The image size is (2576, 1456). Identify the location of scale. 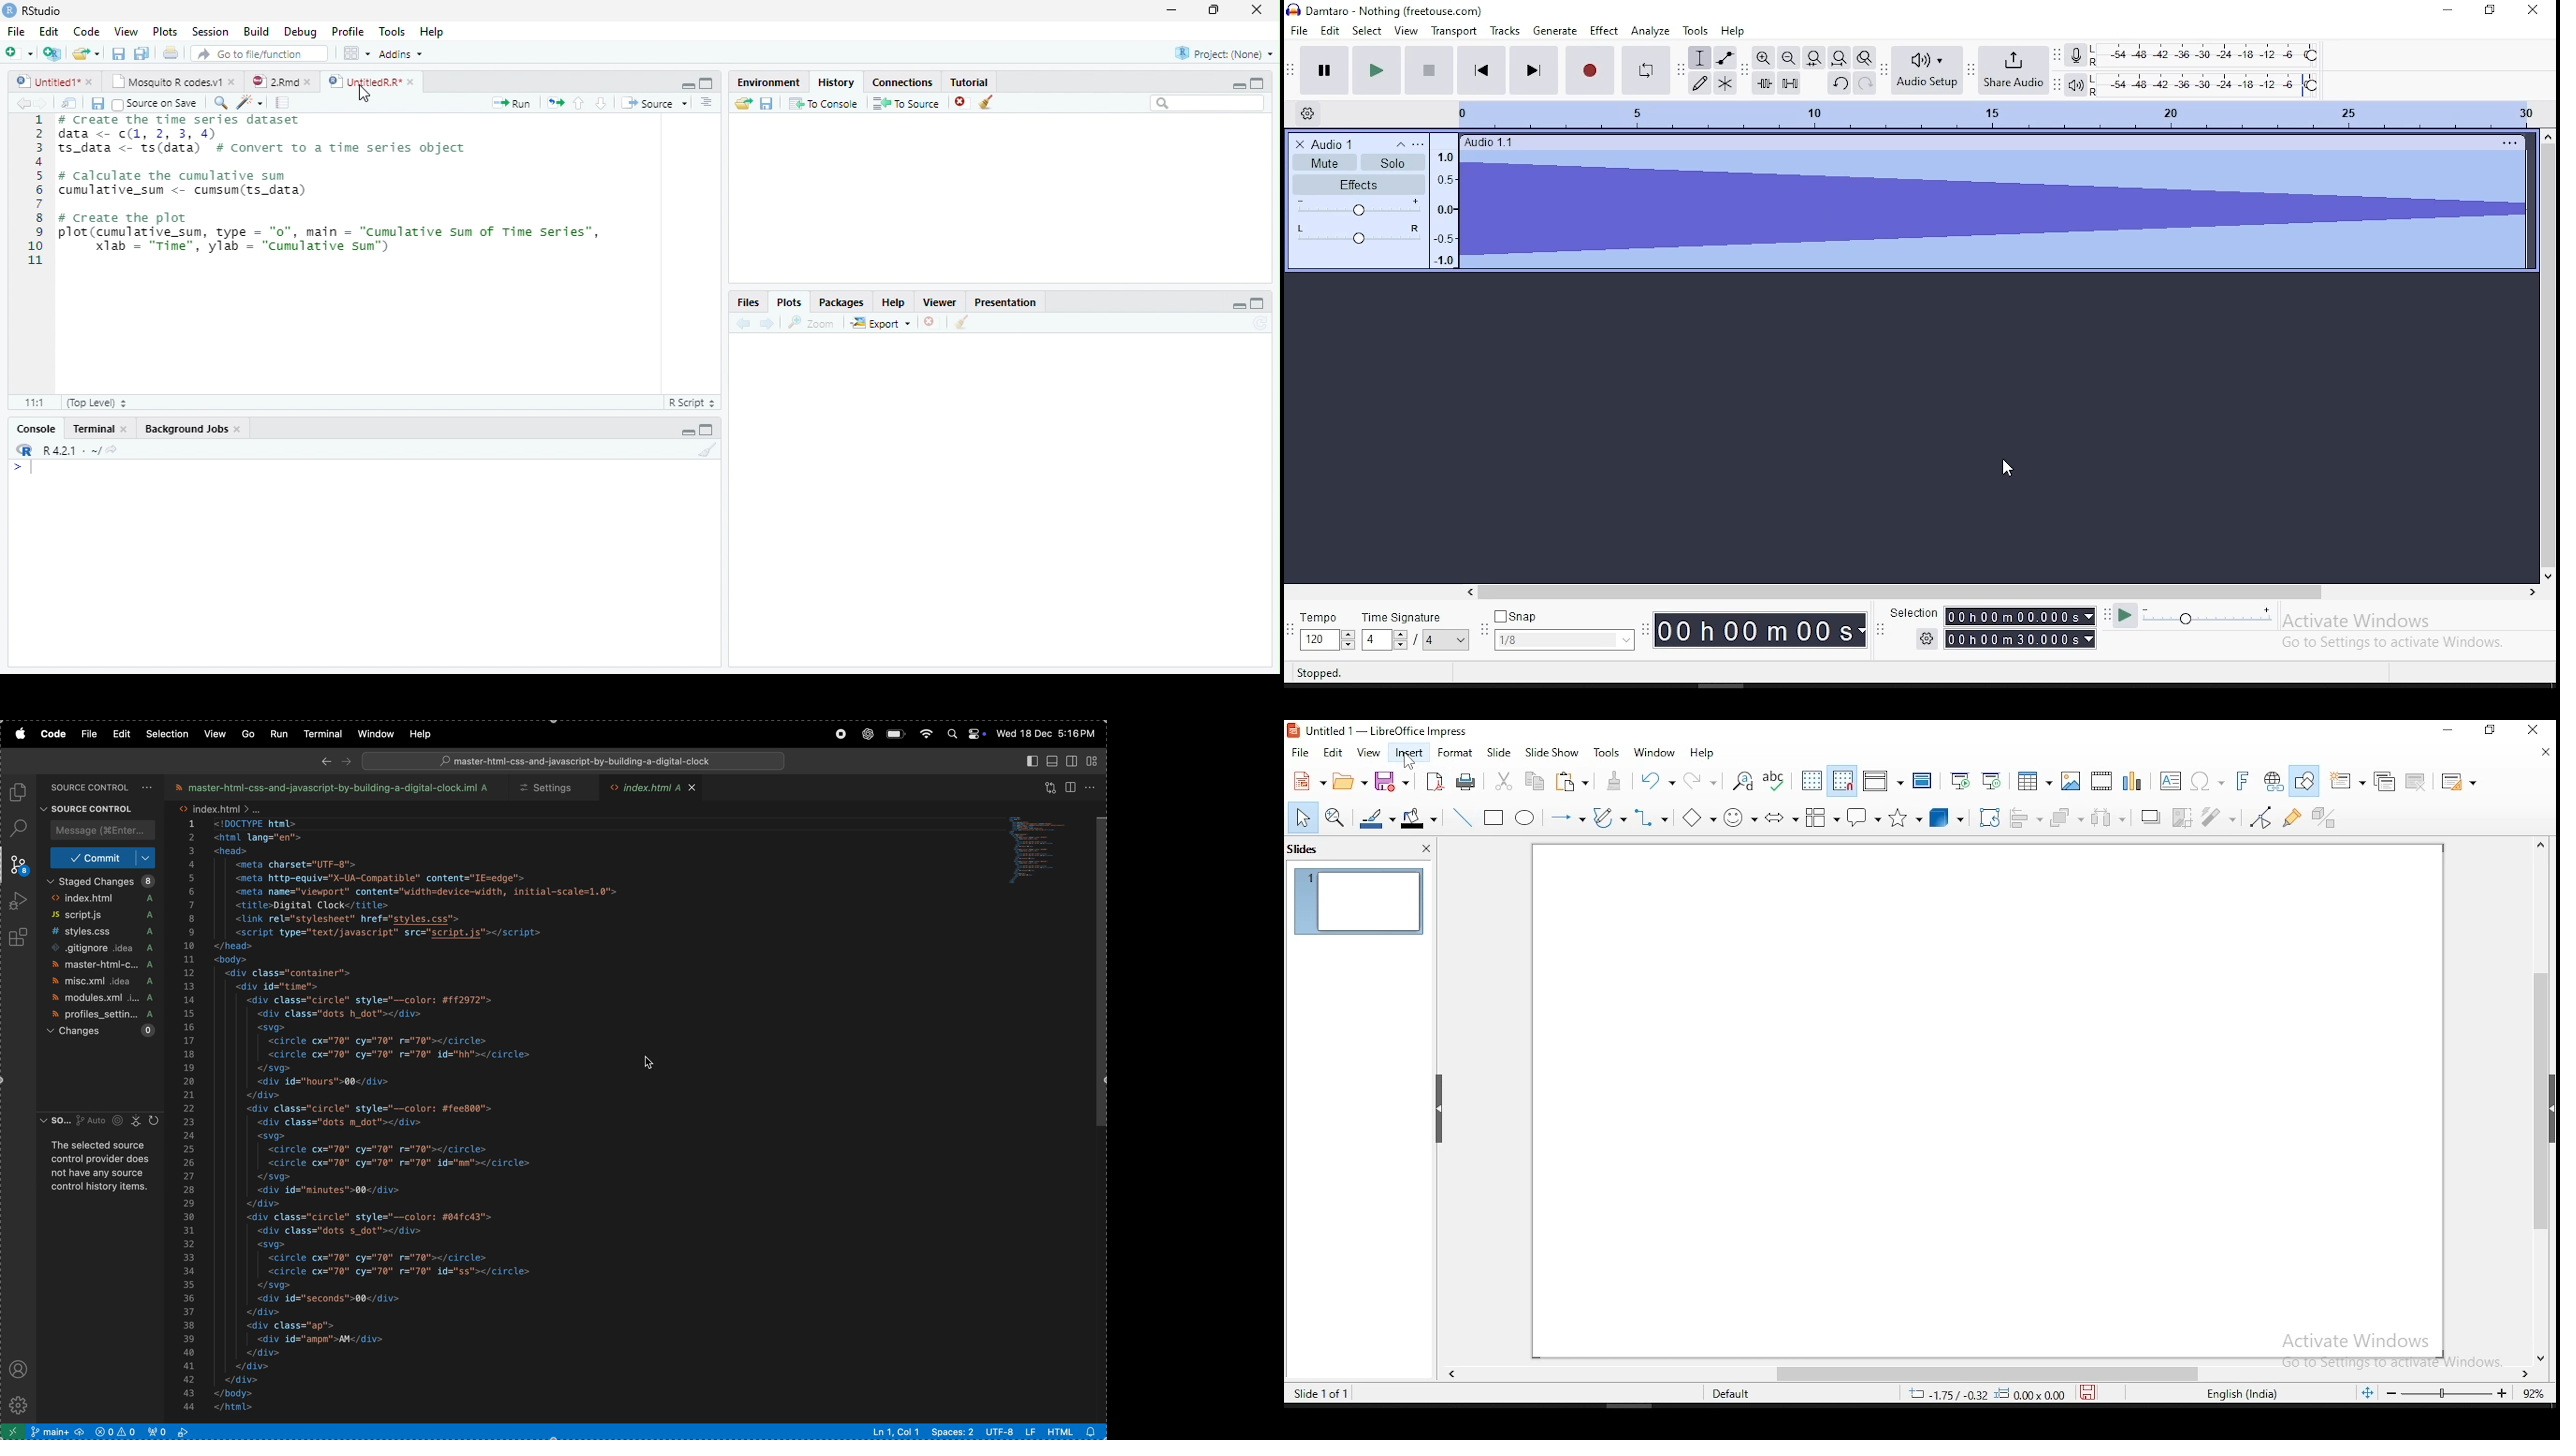
(1449, 205).